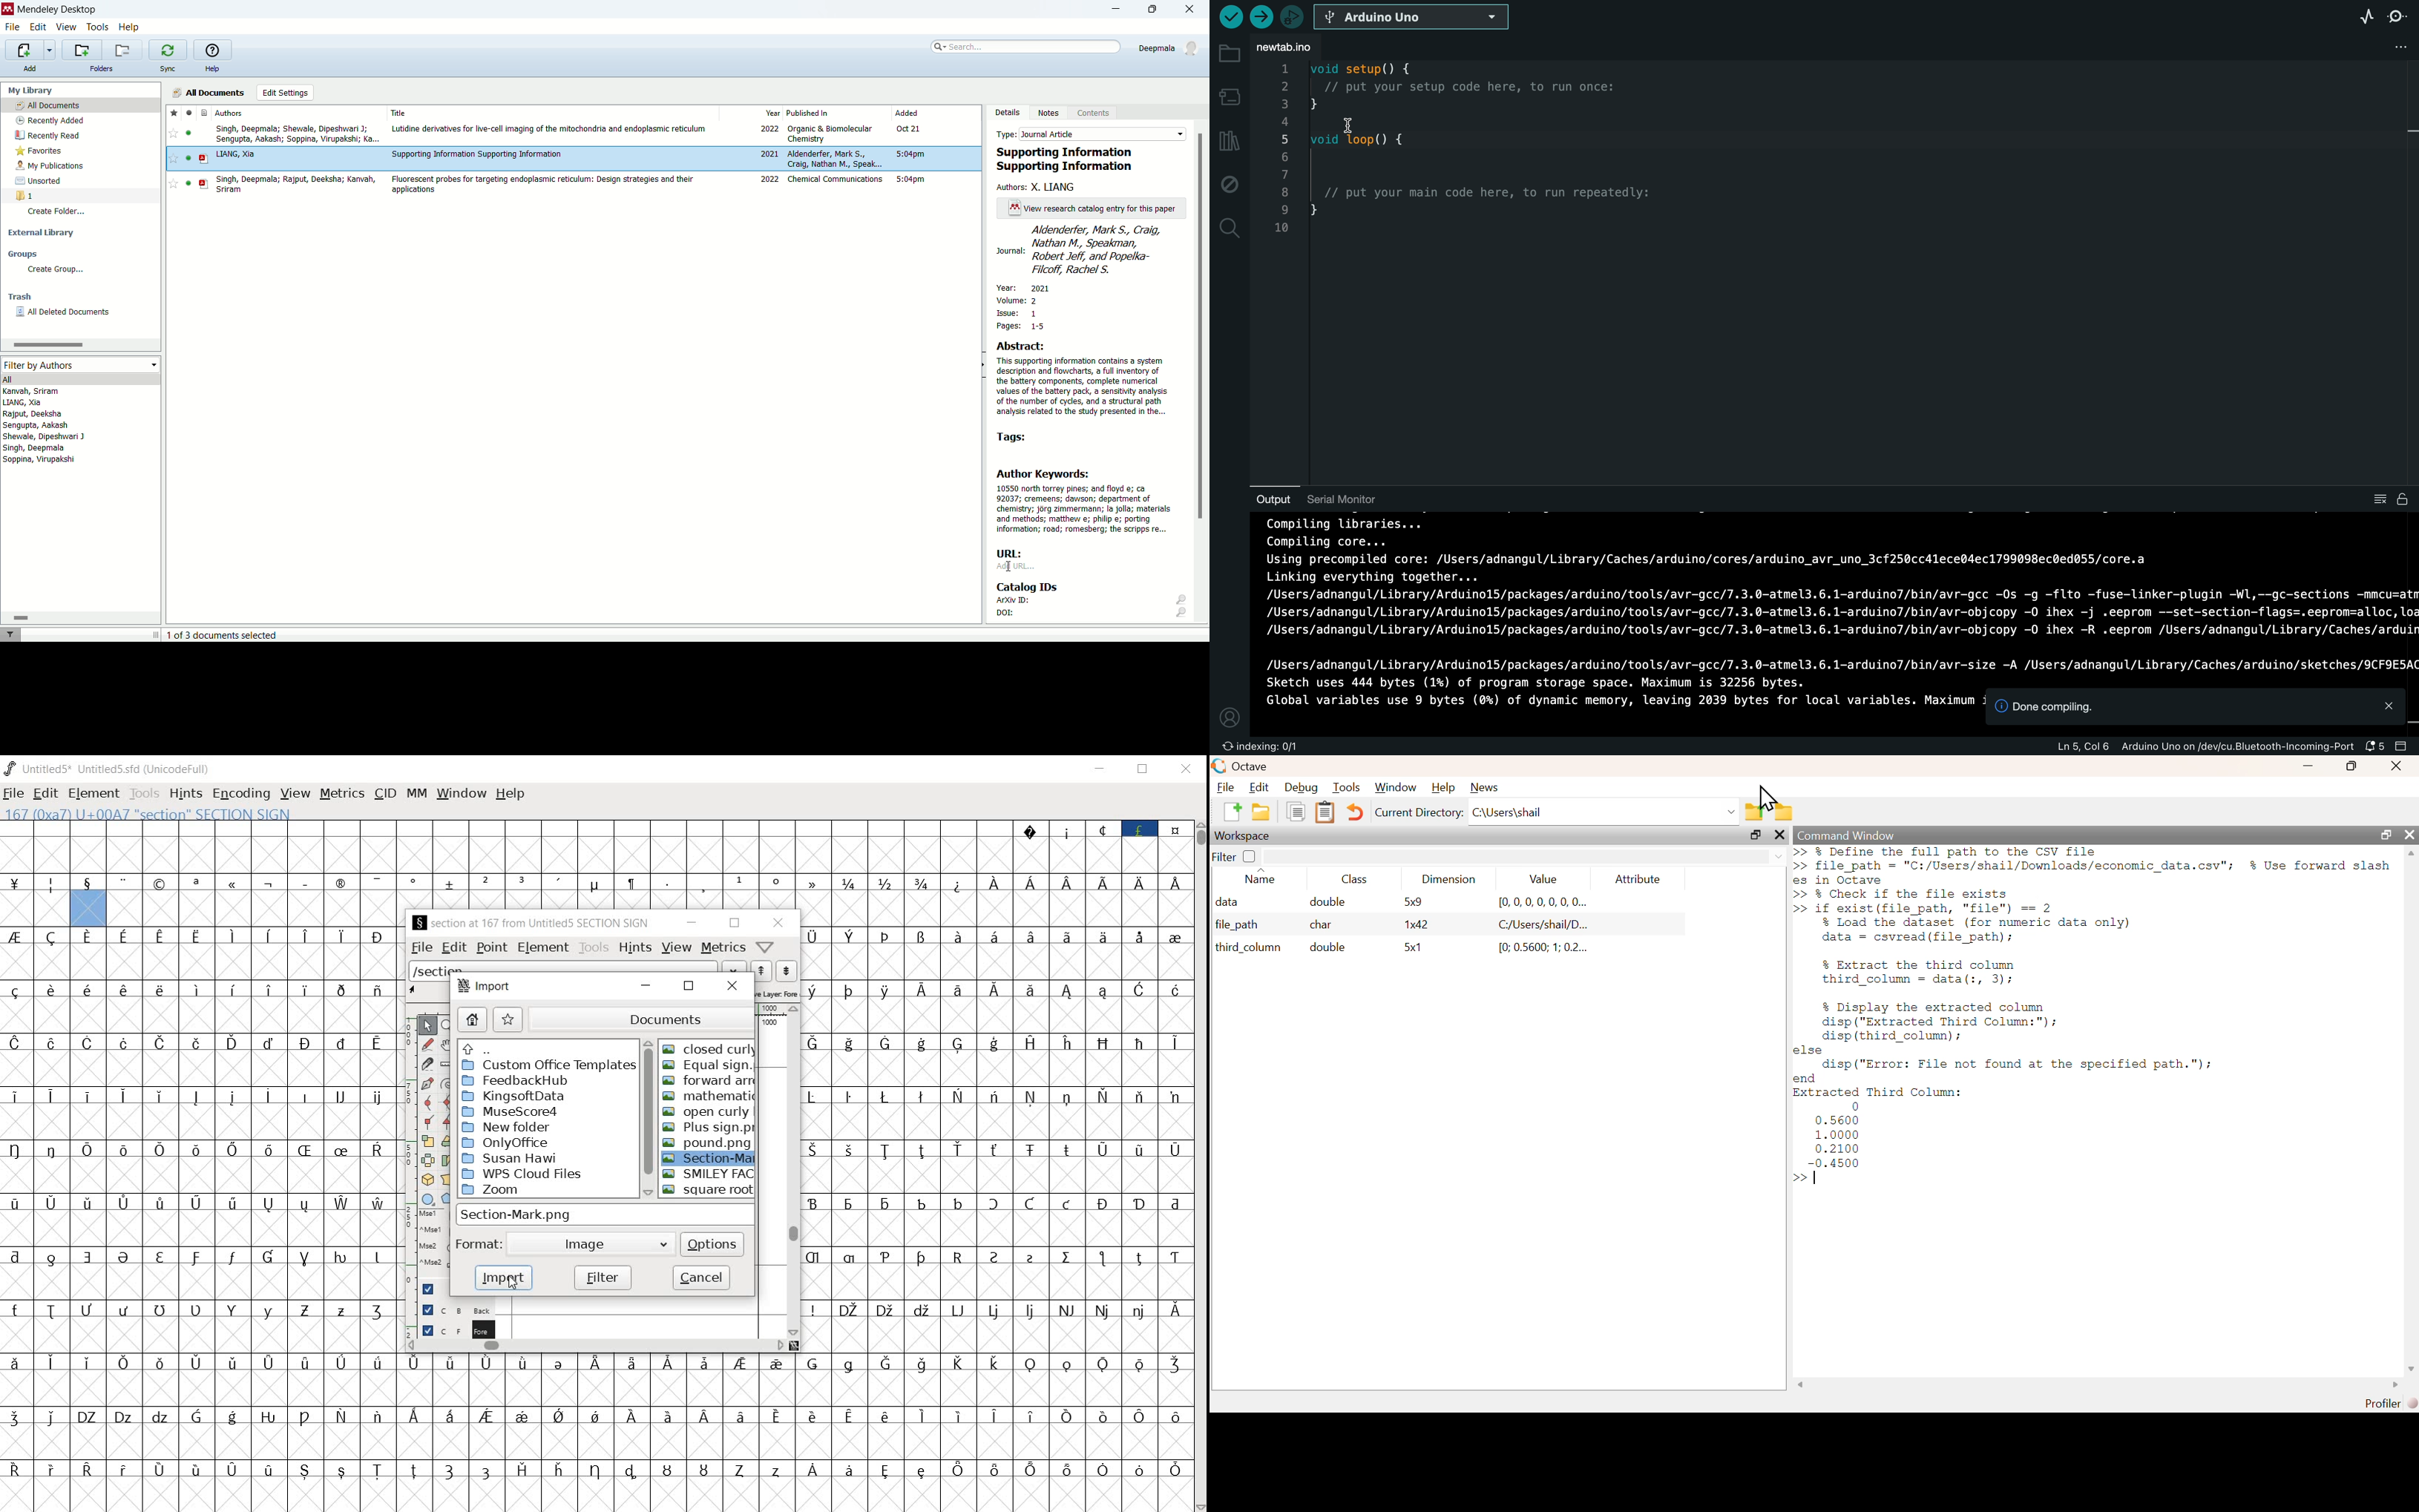 The image size is (2436, 1512). What do you see at coordinates (906, 112) in the screenshot?
I see `added` at bounding box center [906, 112].